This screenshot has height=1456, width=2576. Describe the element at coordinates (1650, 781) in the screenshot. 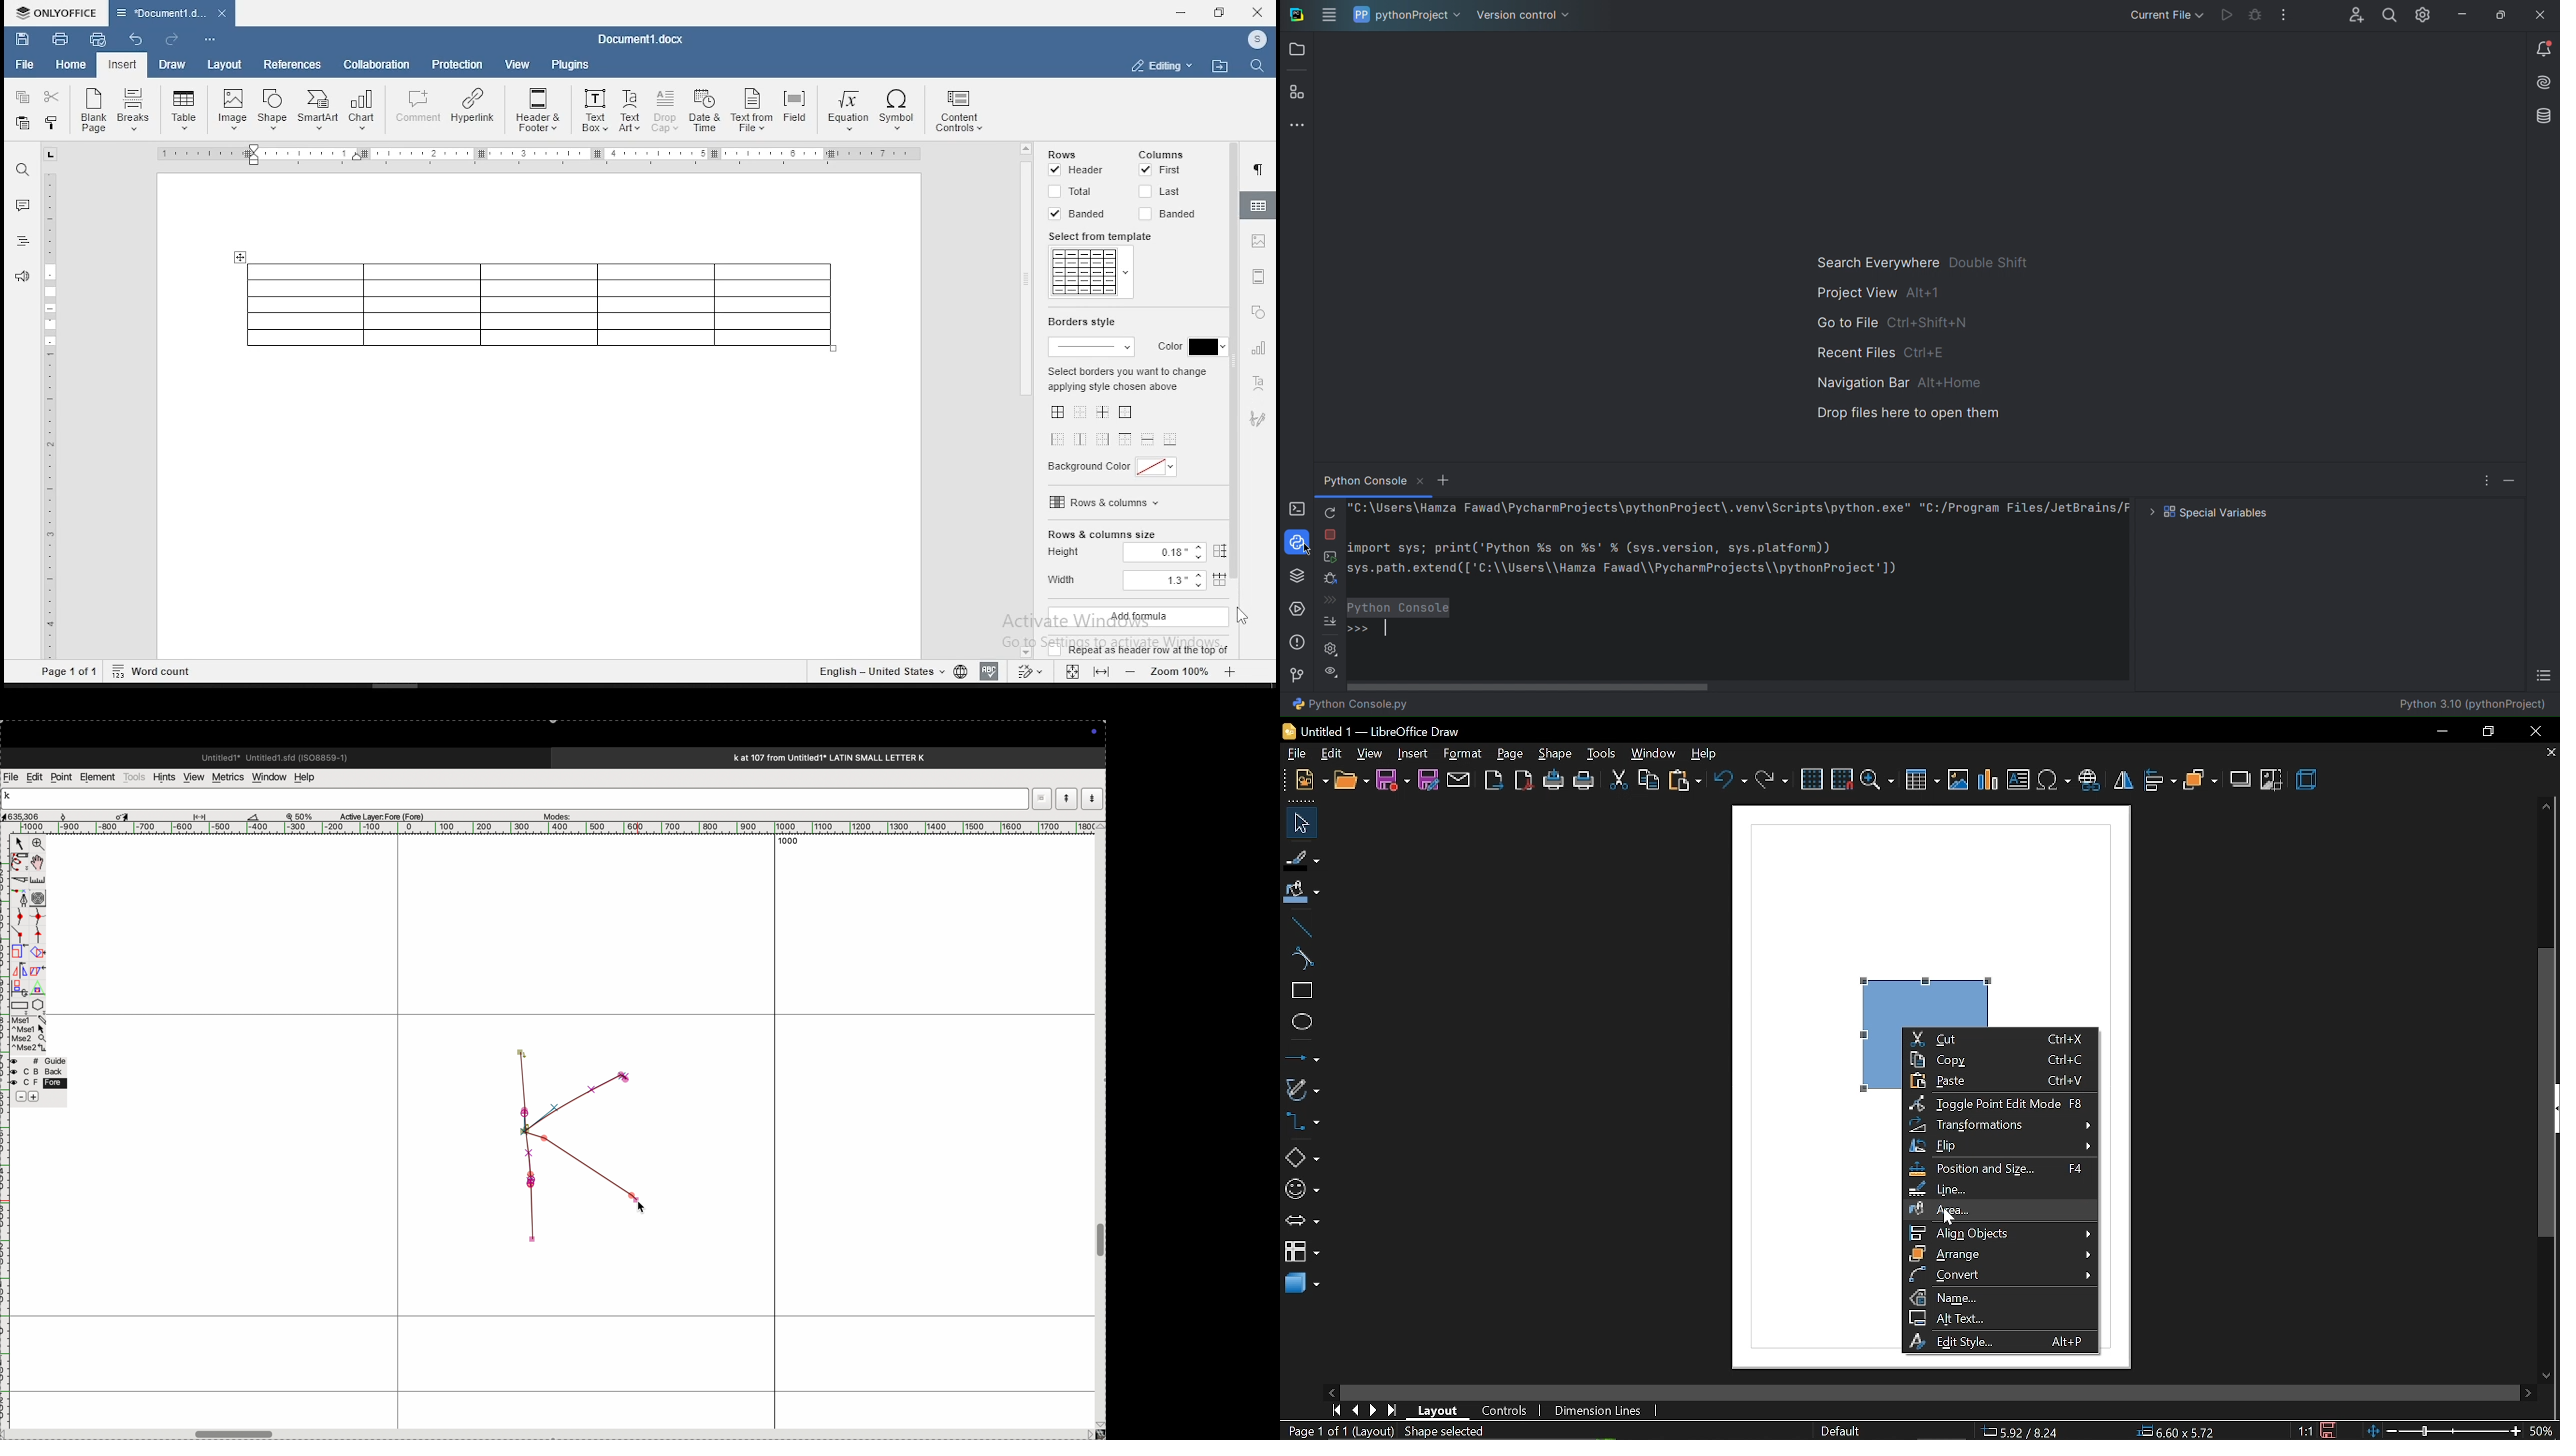

I see `copy` at that location.